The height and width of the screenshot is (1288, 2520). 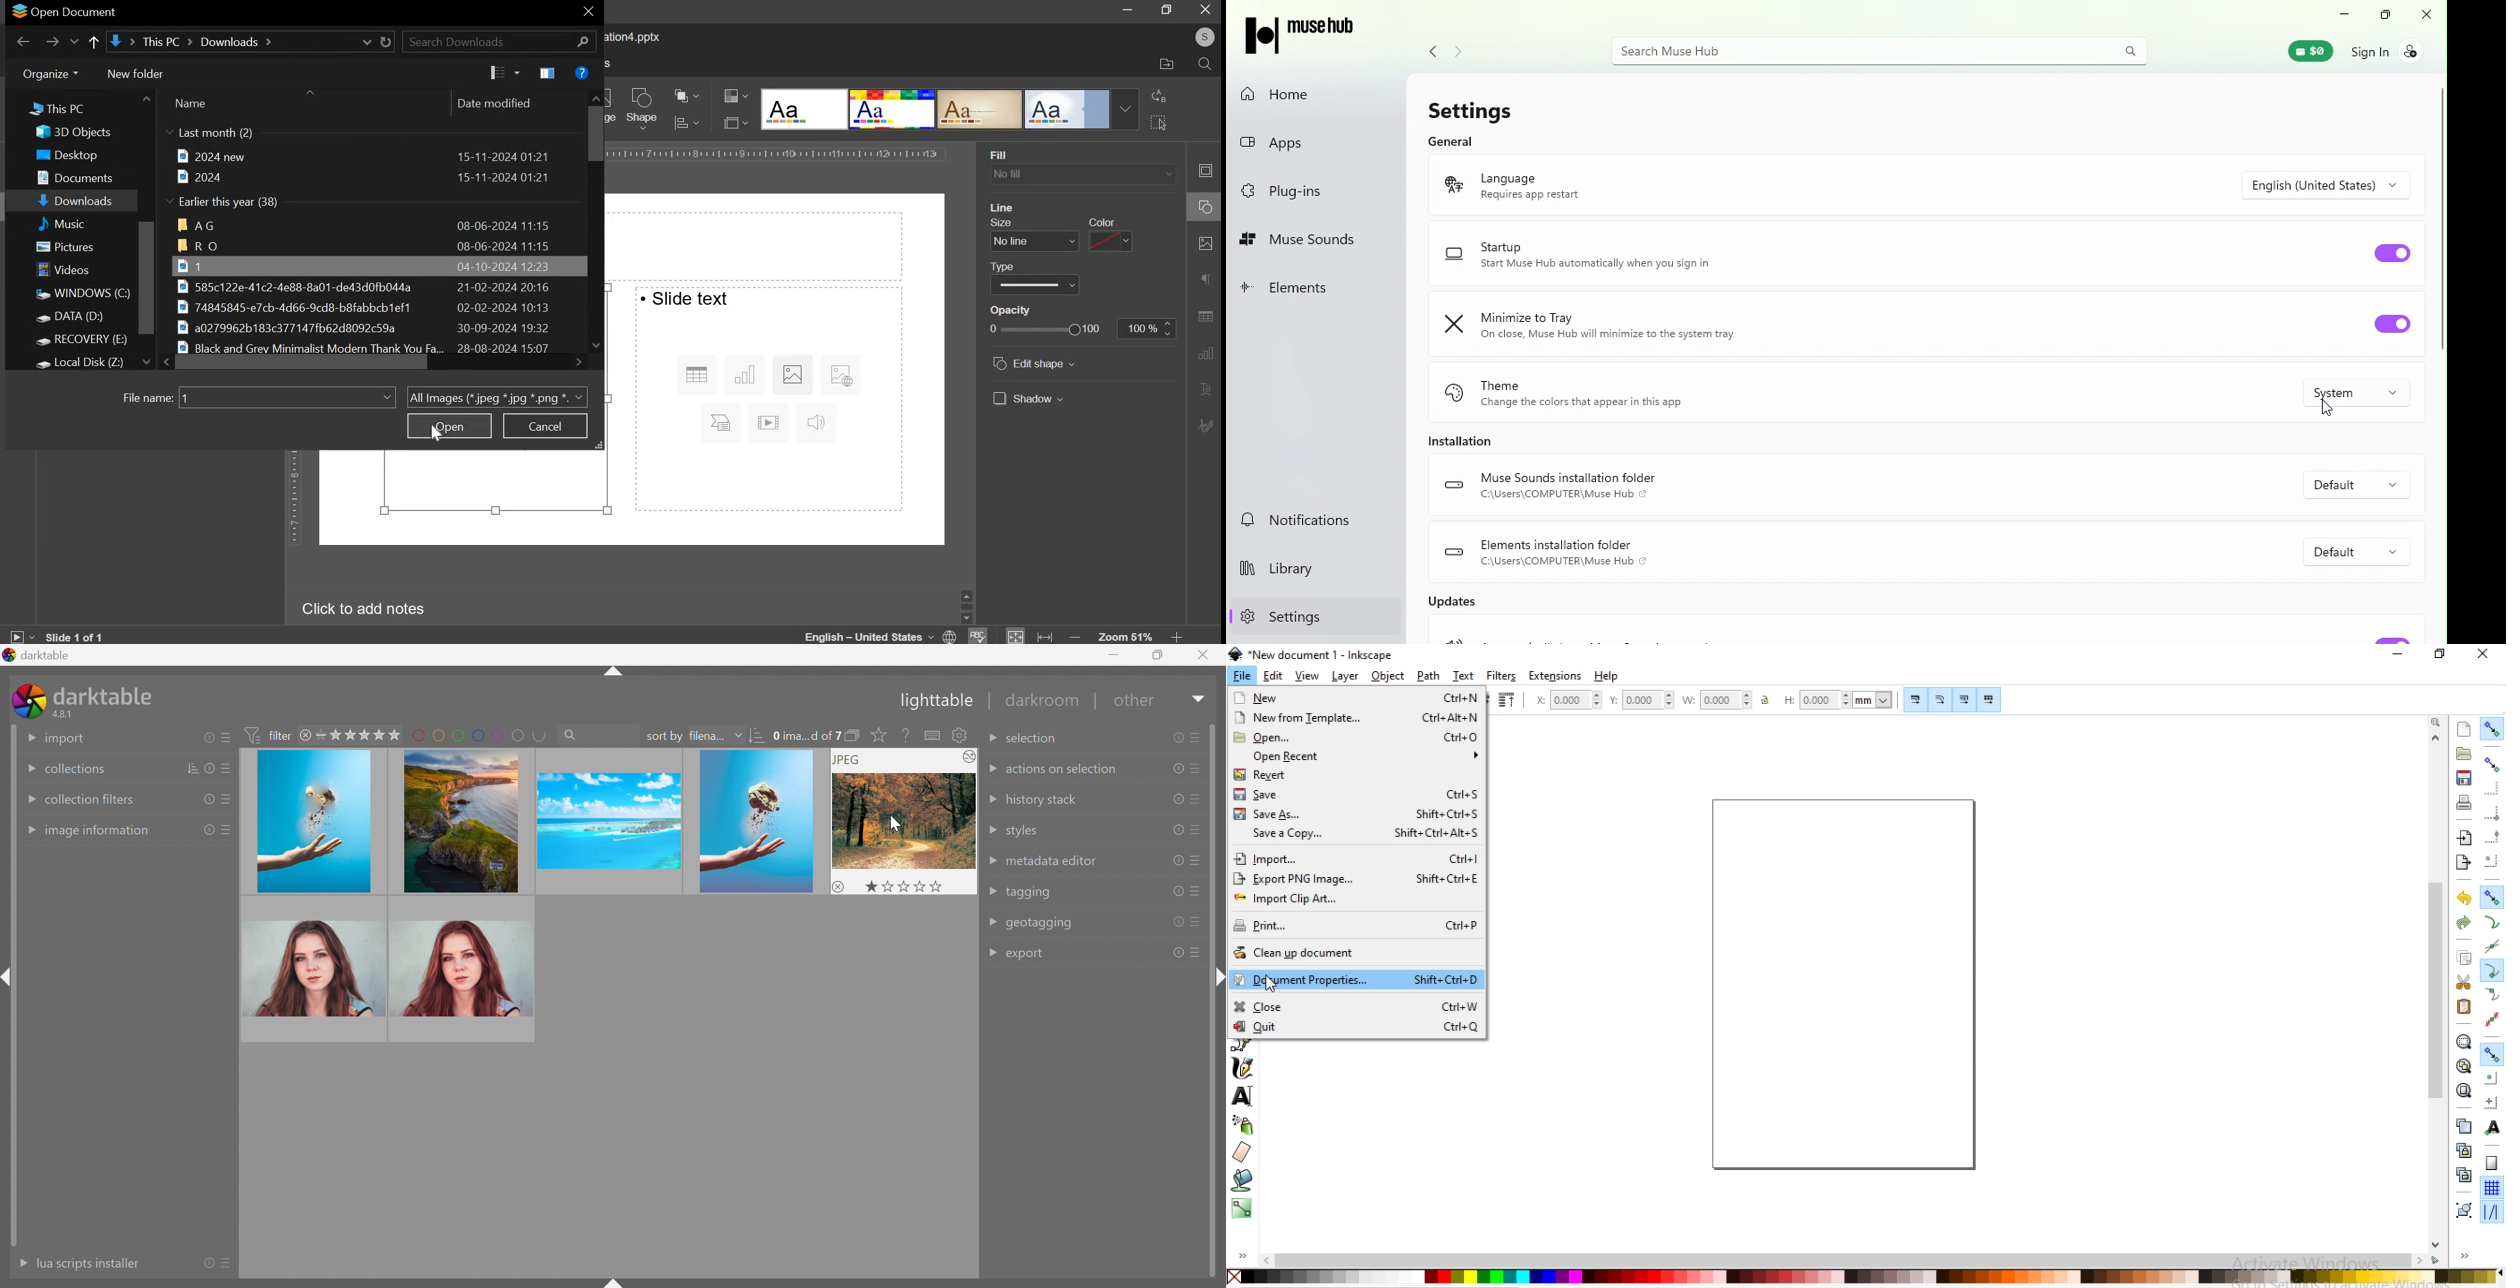 What do you see at coordinates (758, 737) in the screenshot?
I see `sort` at bounding box center [758, 737].